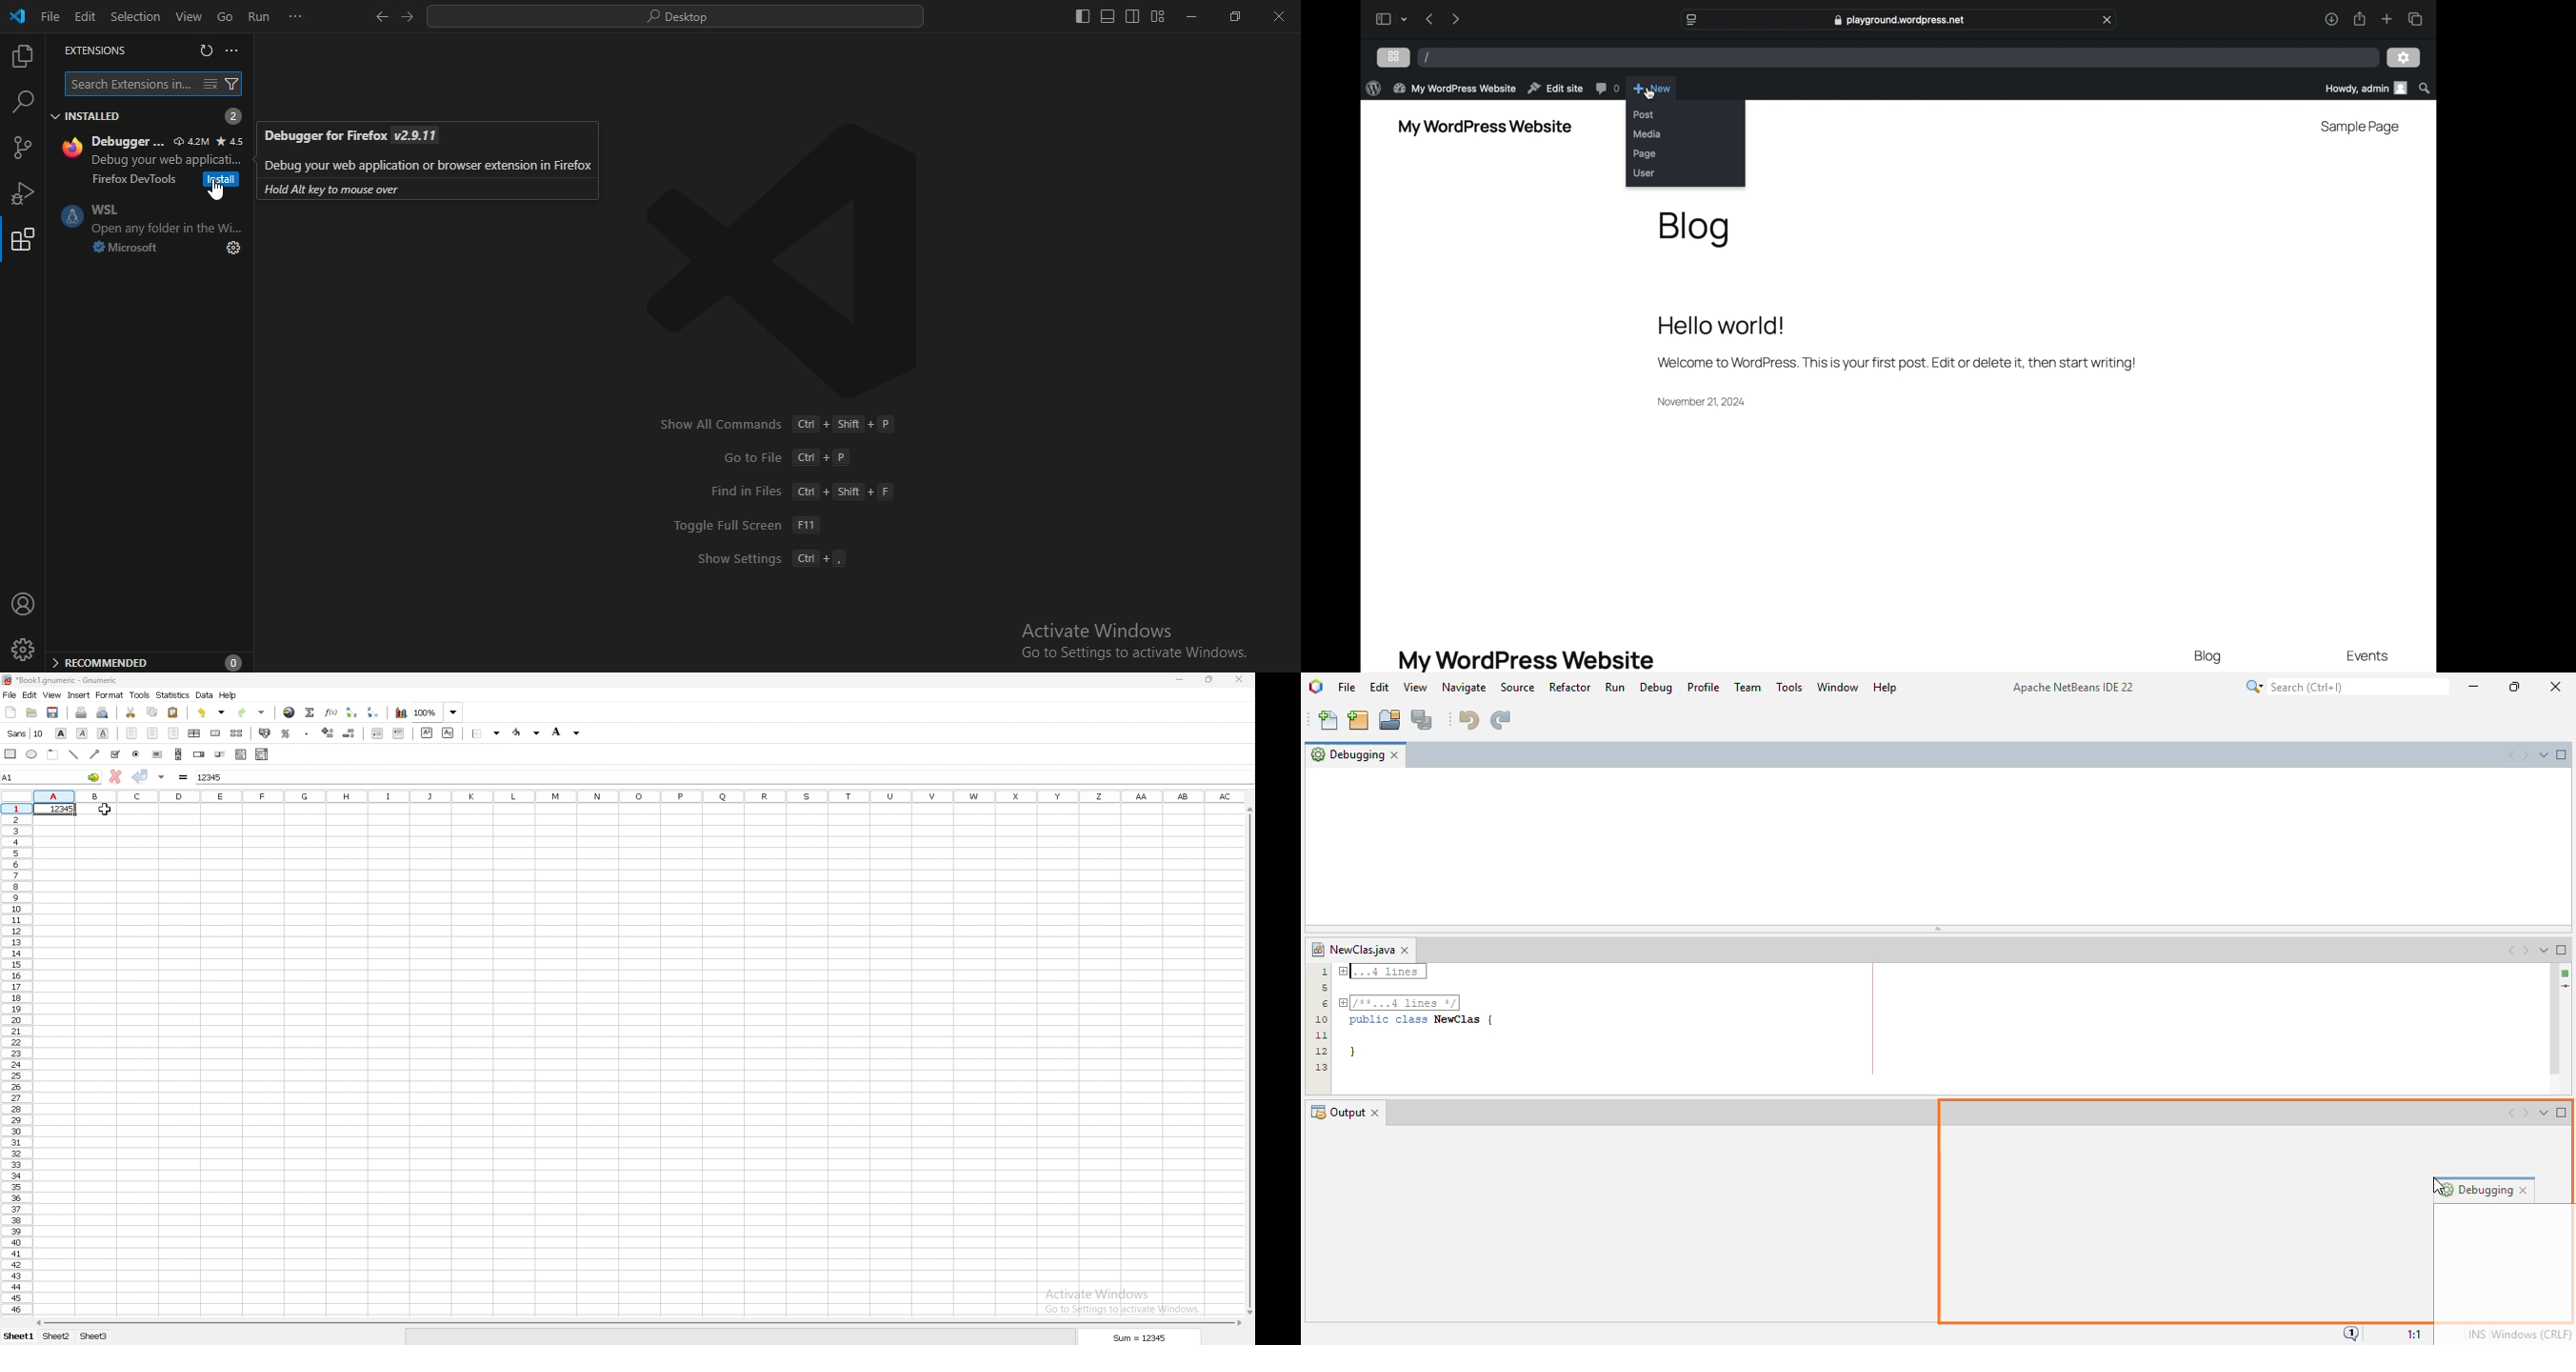 This screenshot has height=1372, width=2576. What do you see at coordinates (21, 191) in the screenshot?
I see `run and debug` at bounding box center [21, 191].